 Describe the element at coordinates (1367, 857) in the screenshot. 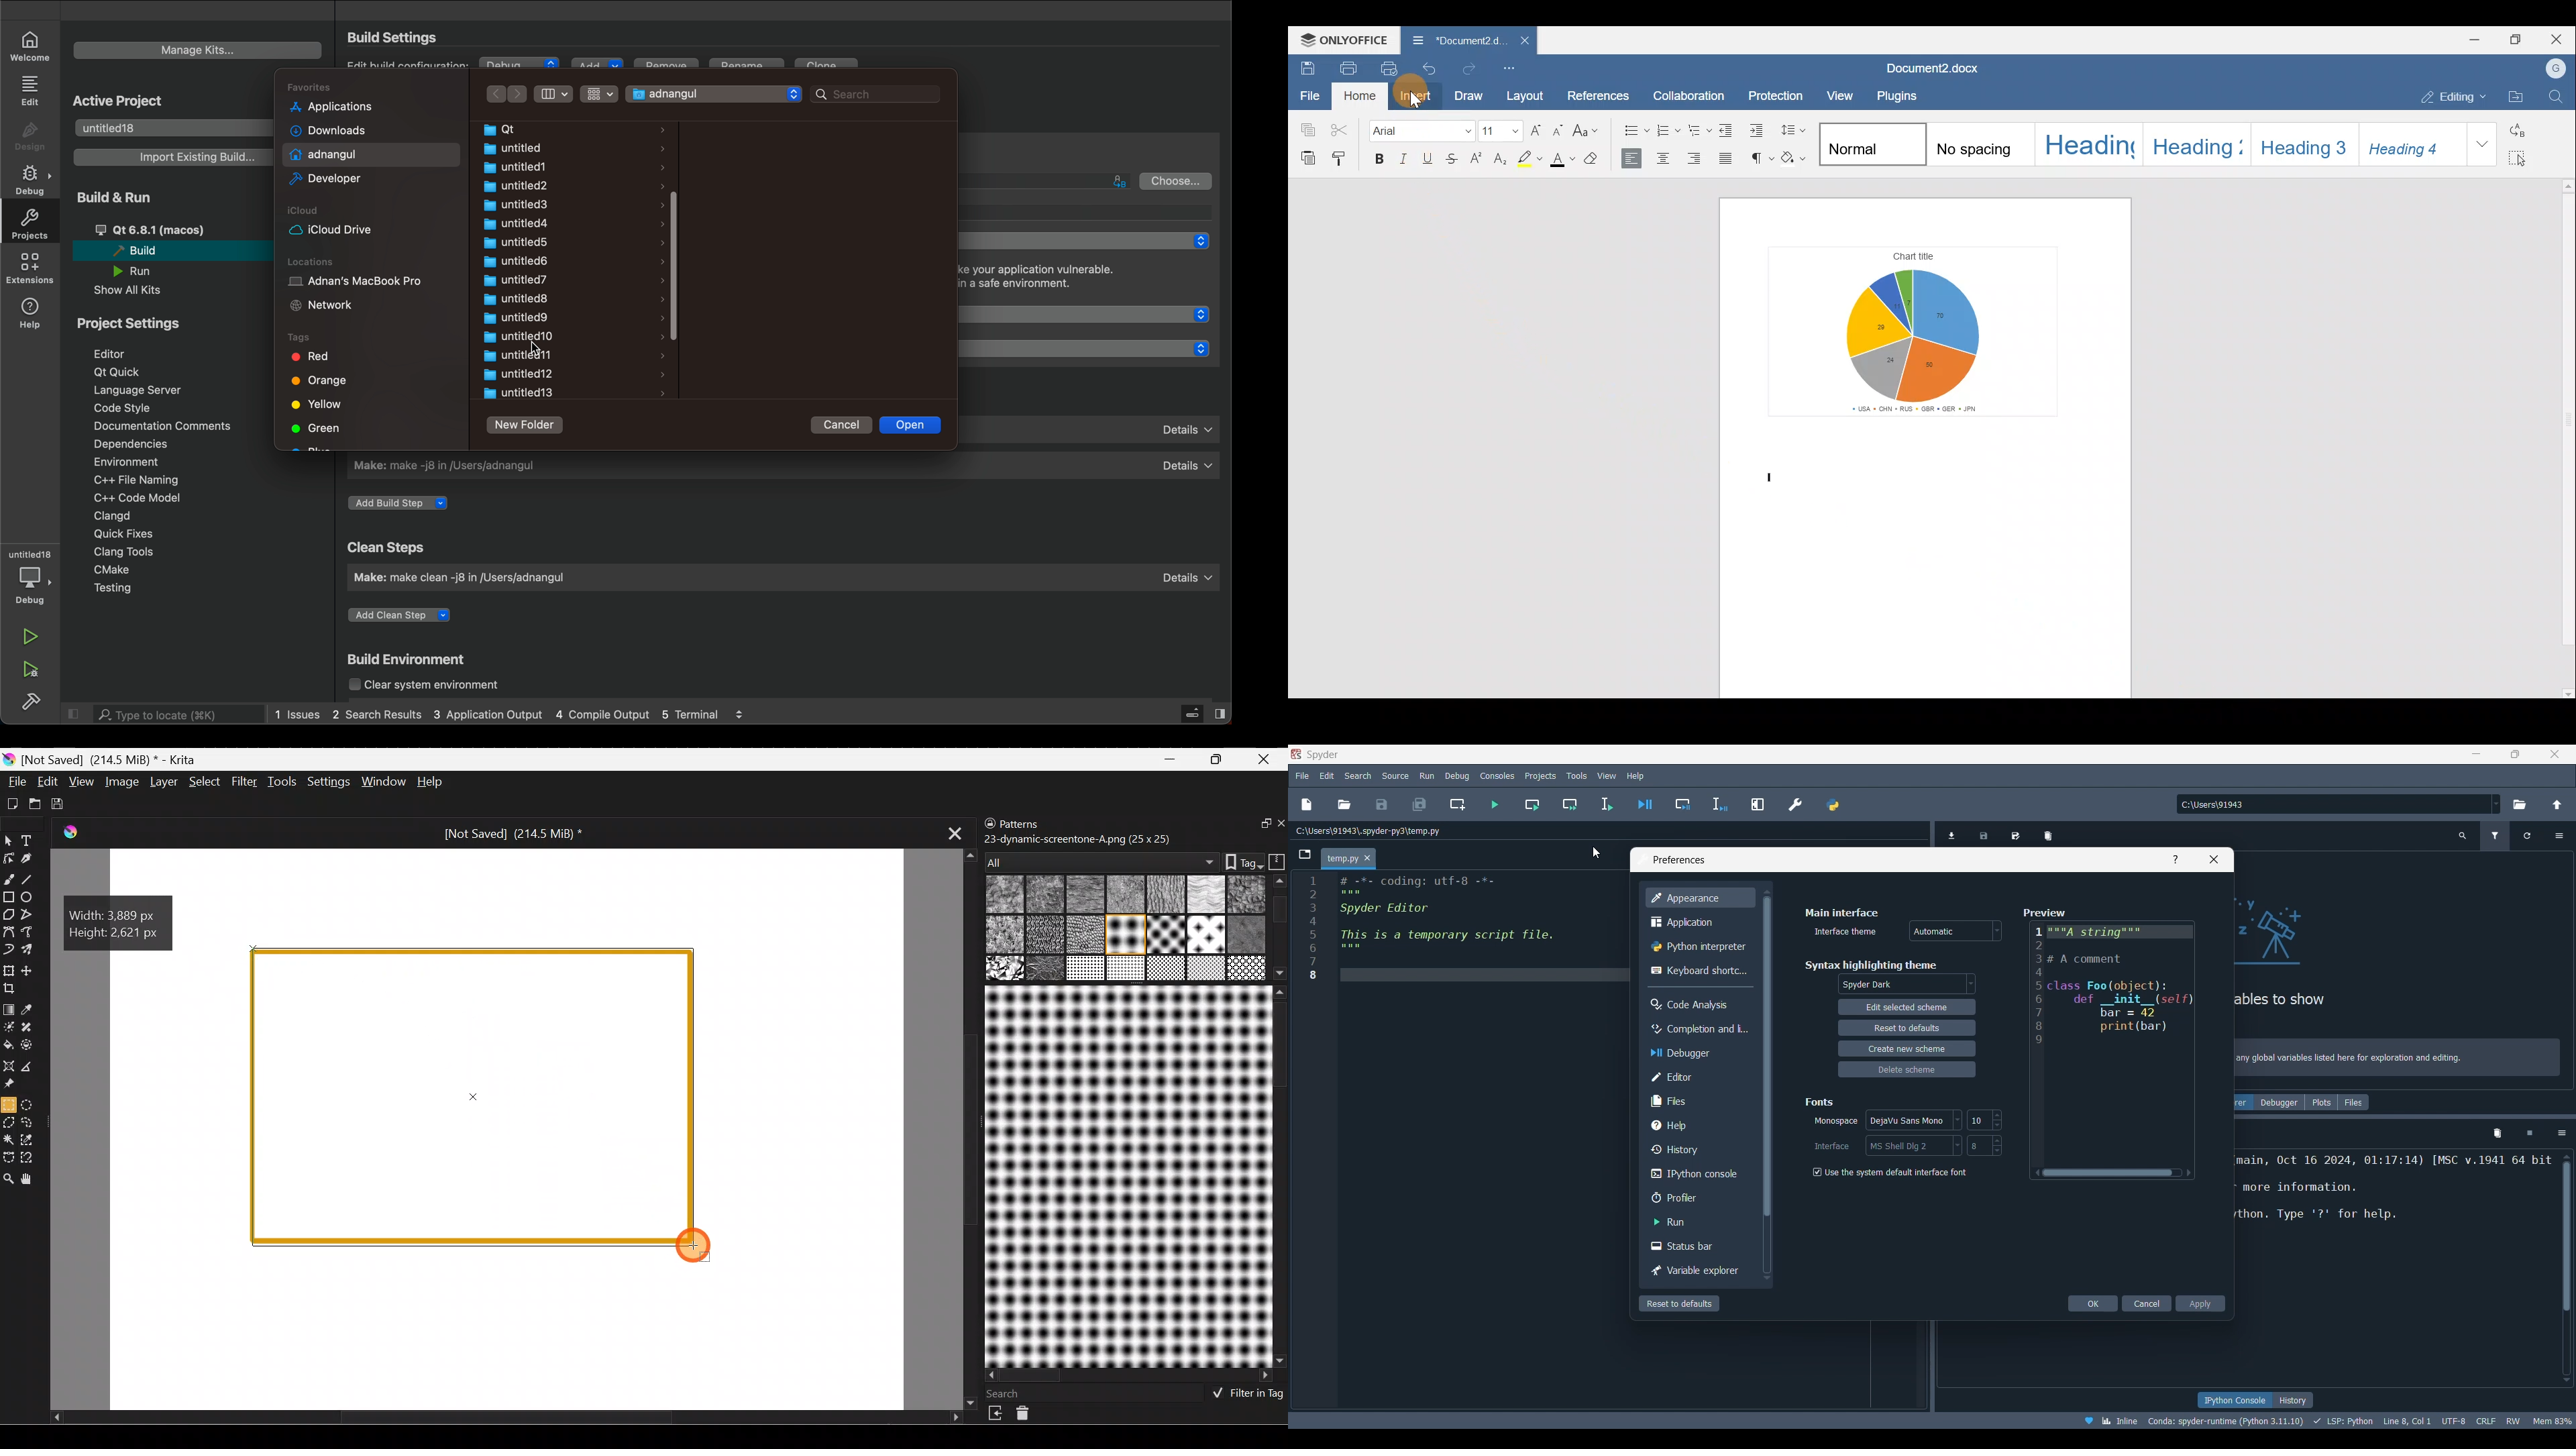

I see `Close tab` at that location.